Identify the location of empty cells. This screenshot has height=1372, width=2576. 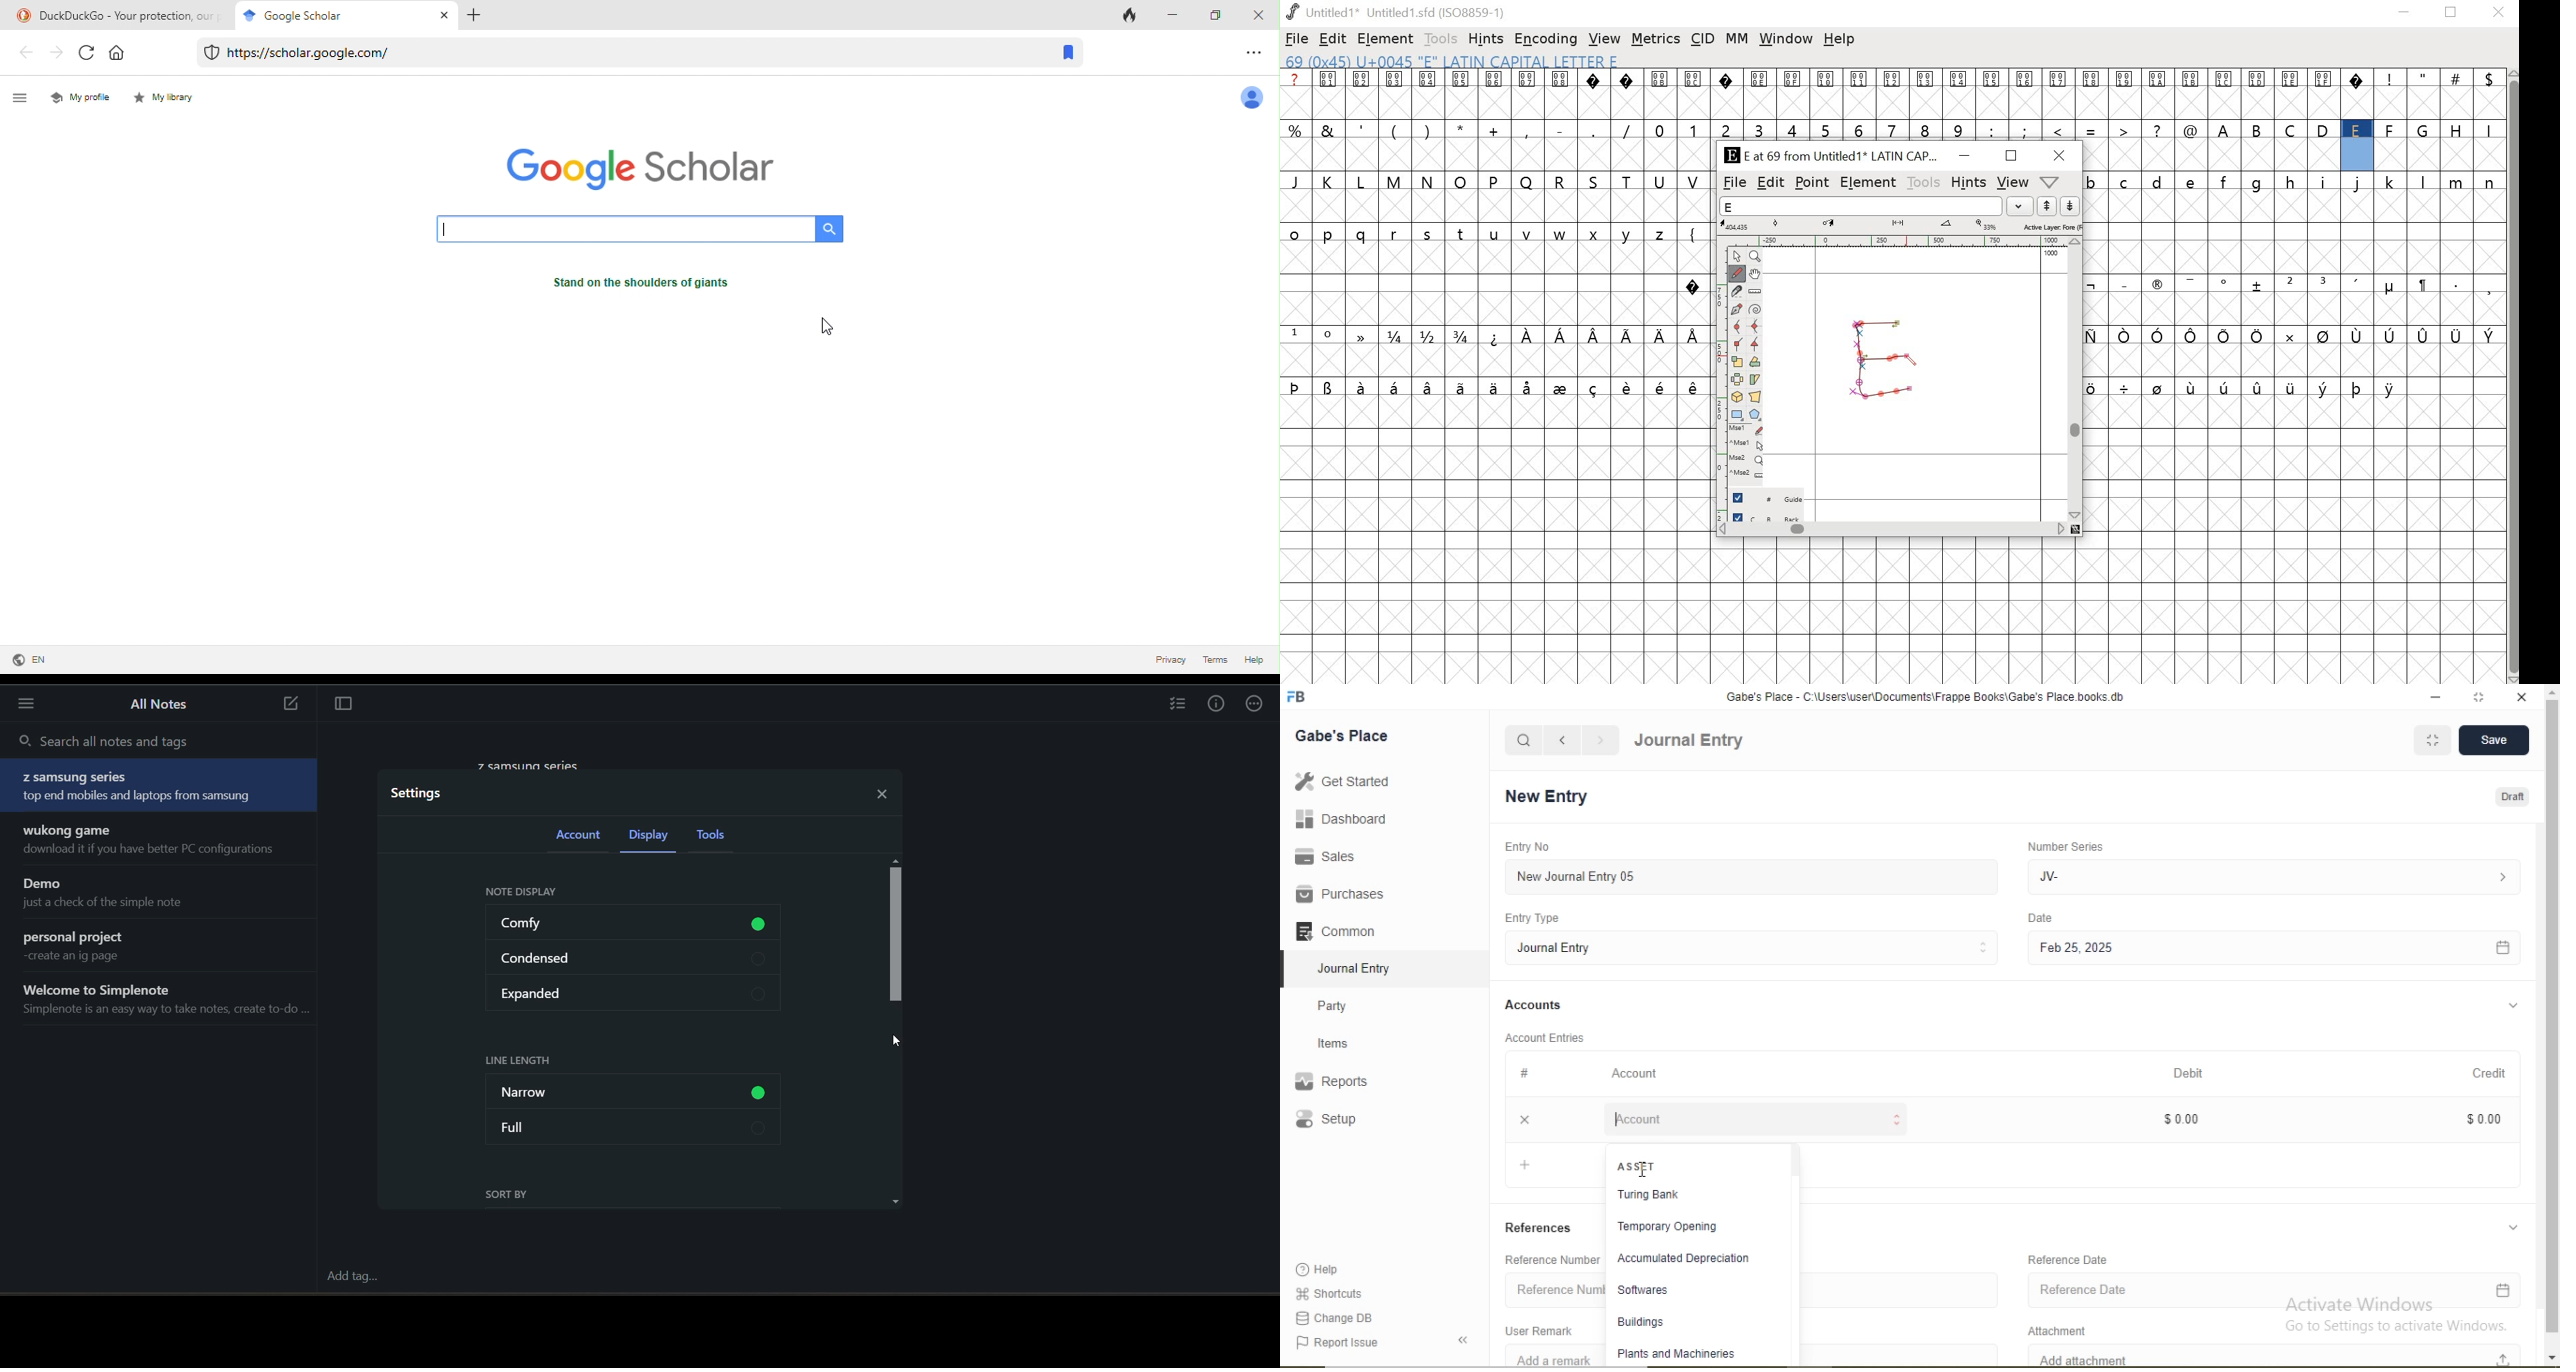
(1902, 611).